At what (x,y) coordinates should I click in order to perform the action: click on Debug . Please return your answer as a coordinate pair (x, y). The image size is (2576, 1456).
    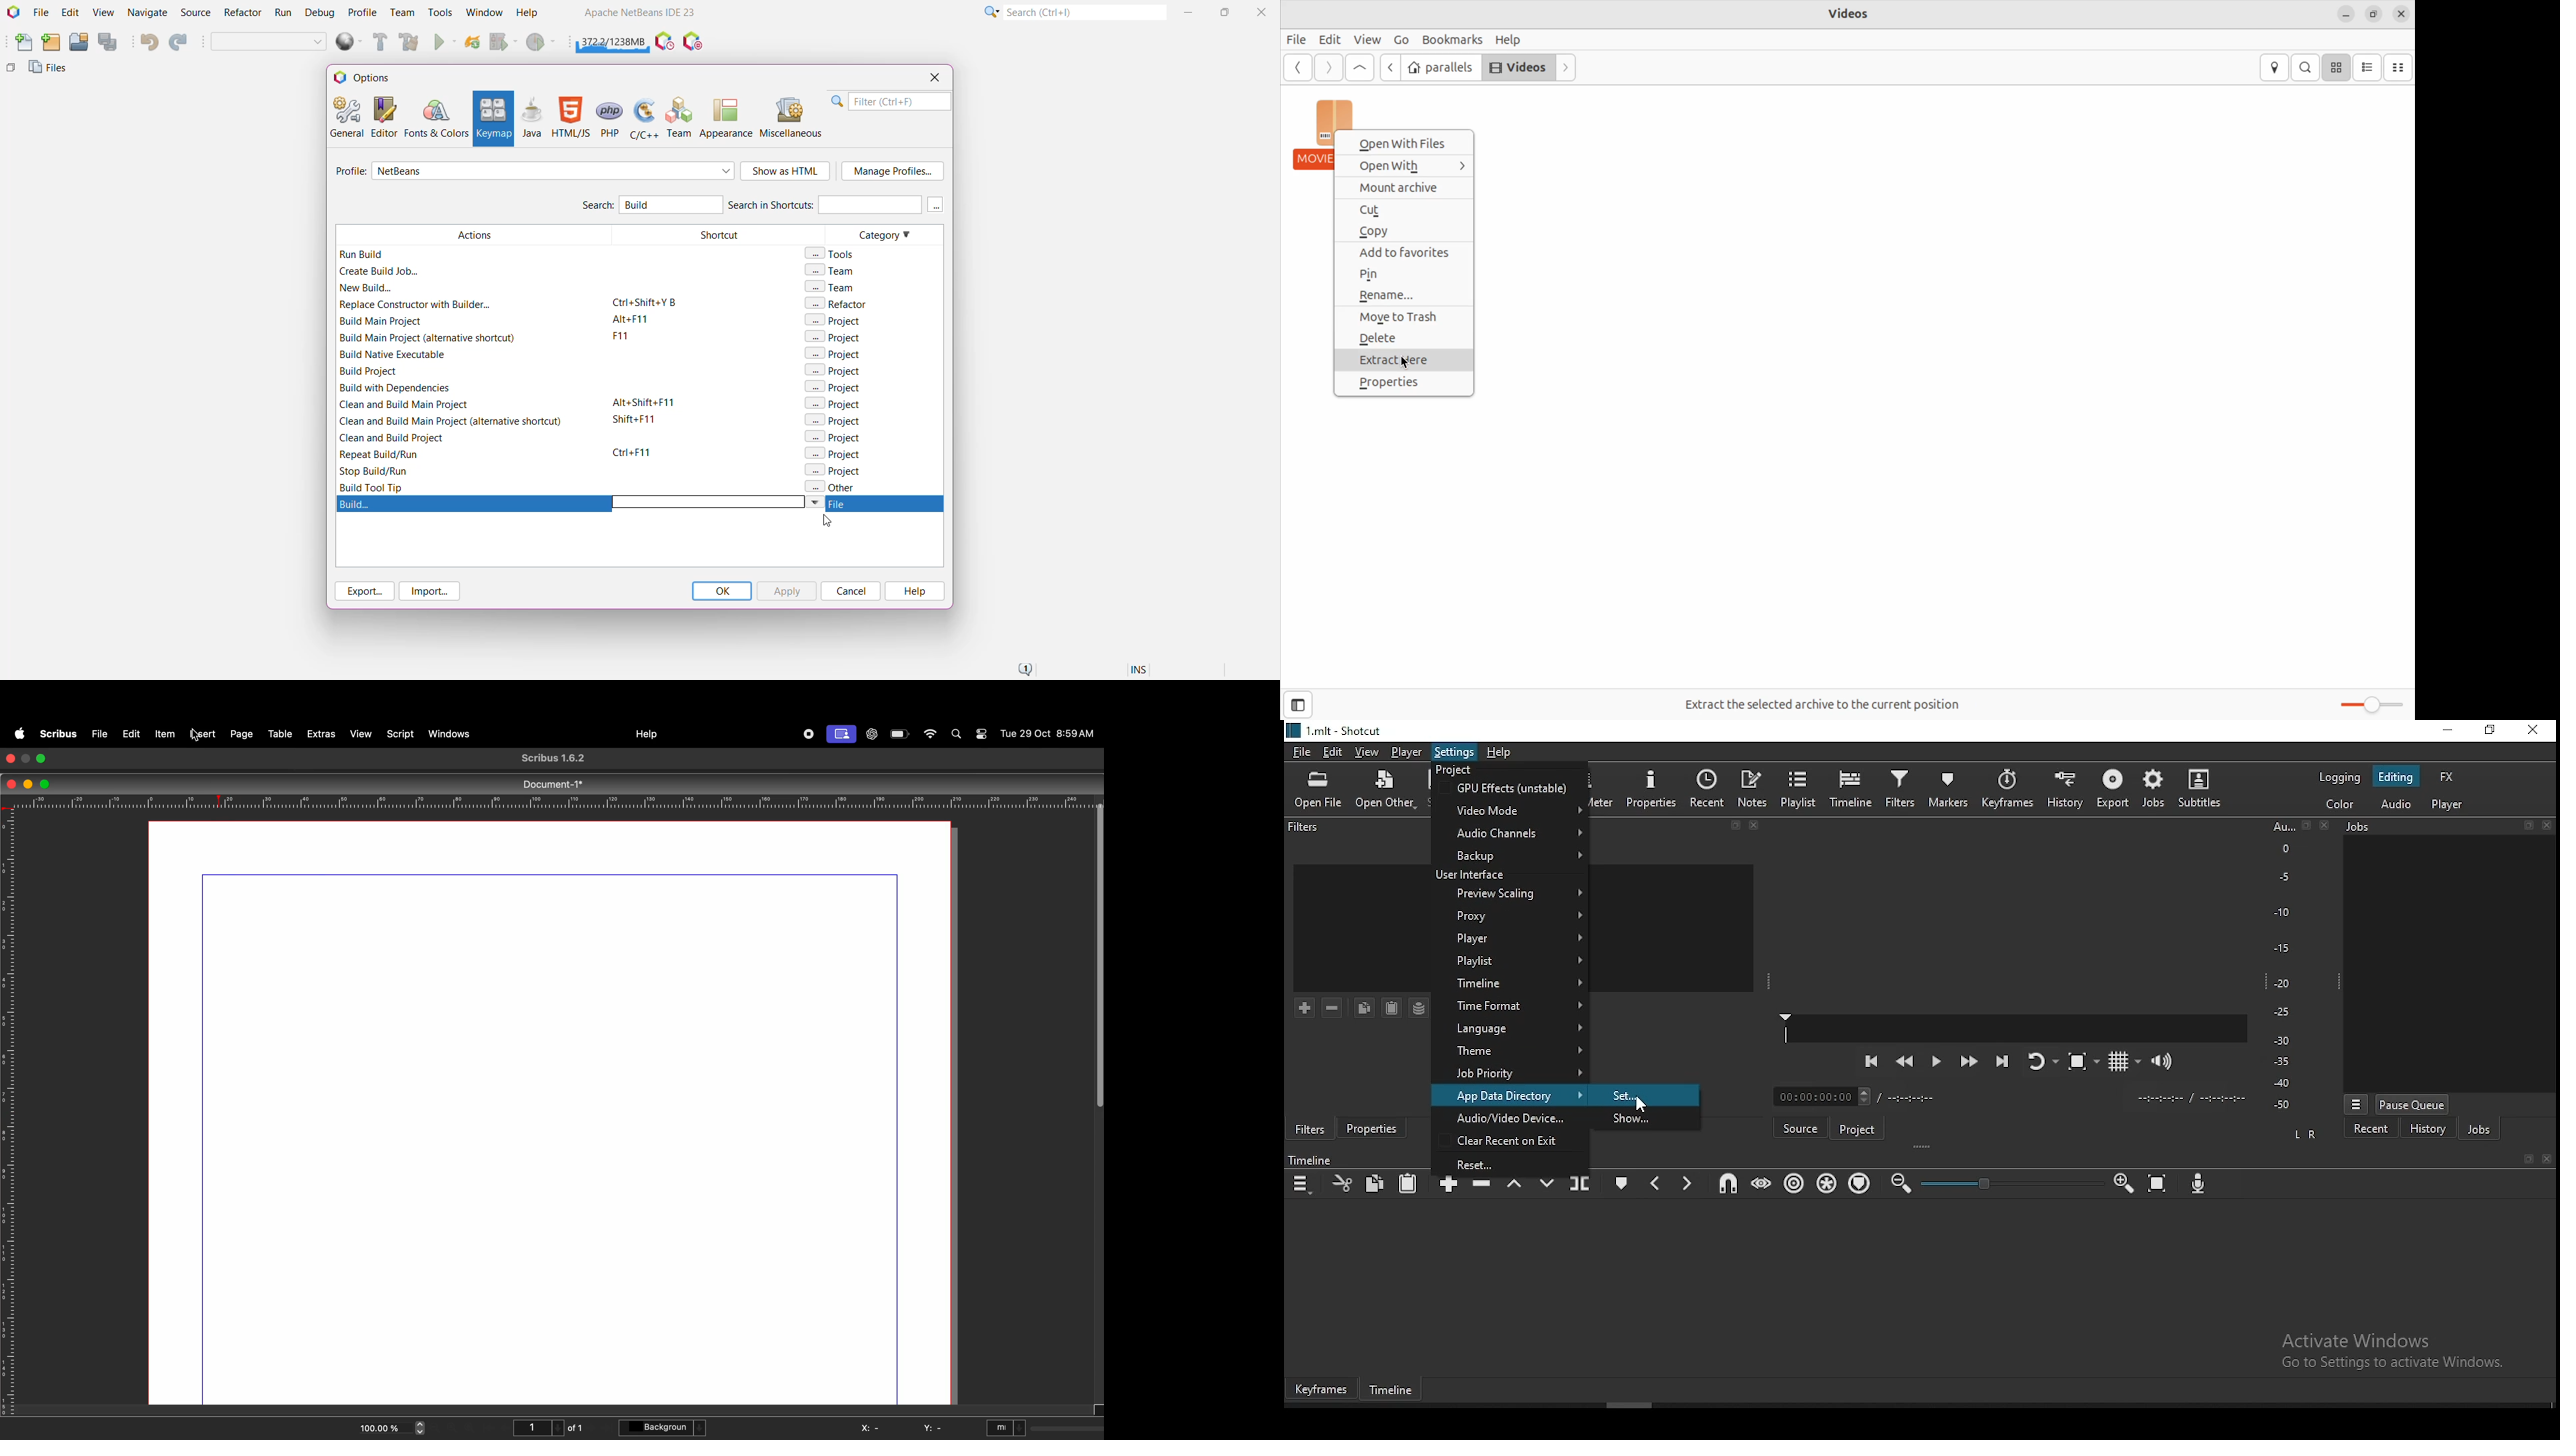
    Looking at the image, I should click on (318, 13).